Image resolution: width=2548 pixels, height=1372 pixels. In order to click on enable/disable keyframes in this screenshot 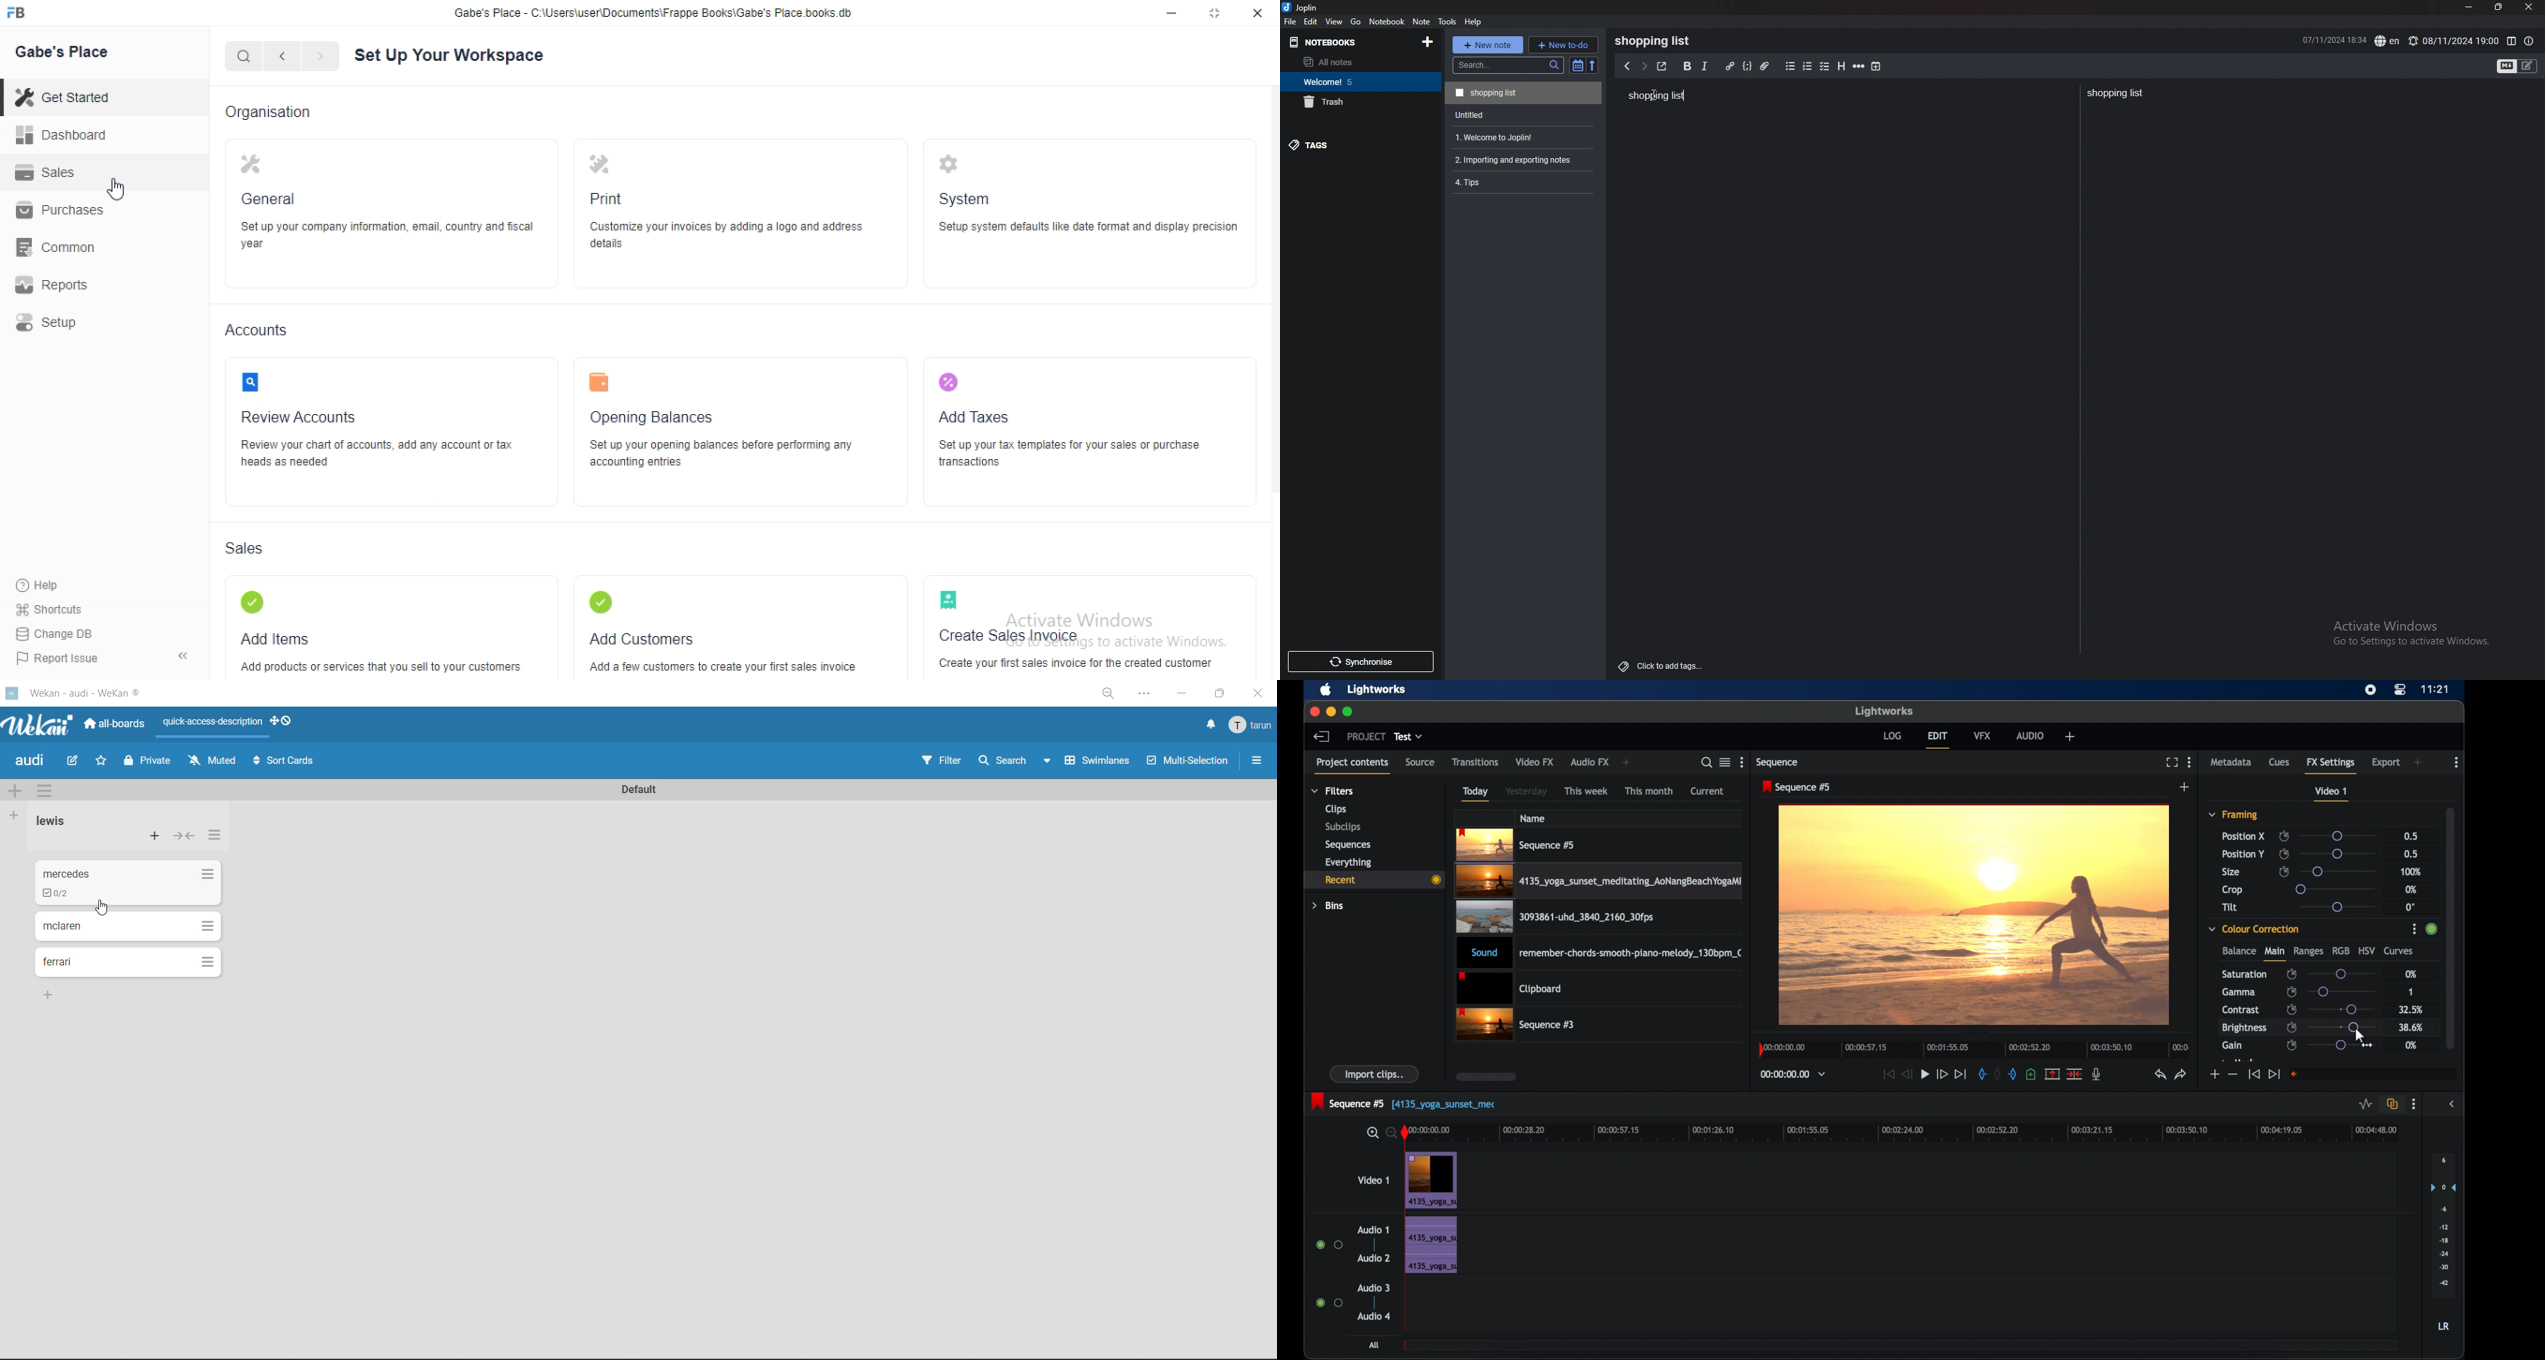, I will do `click(2292, 975)`.